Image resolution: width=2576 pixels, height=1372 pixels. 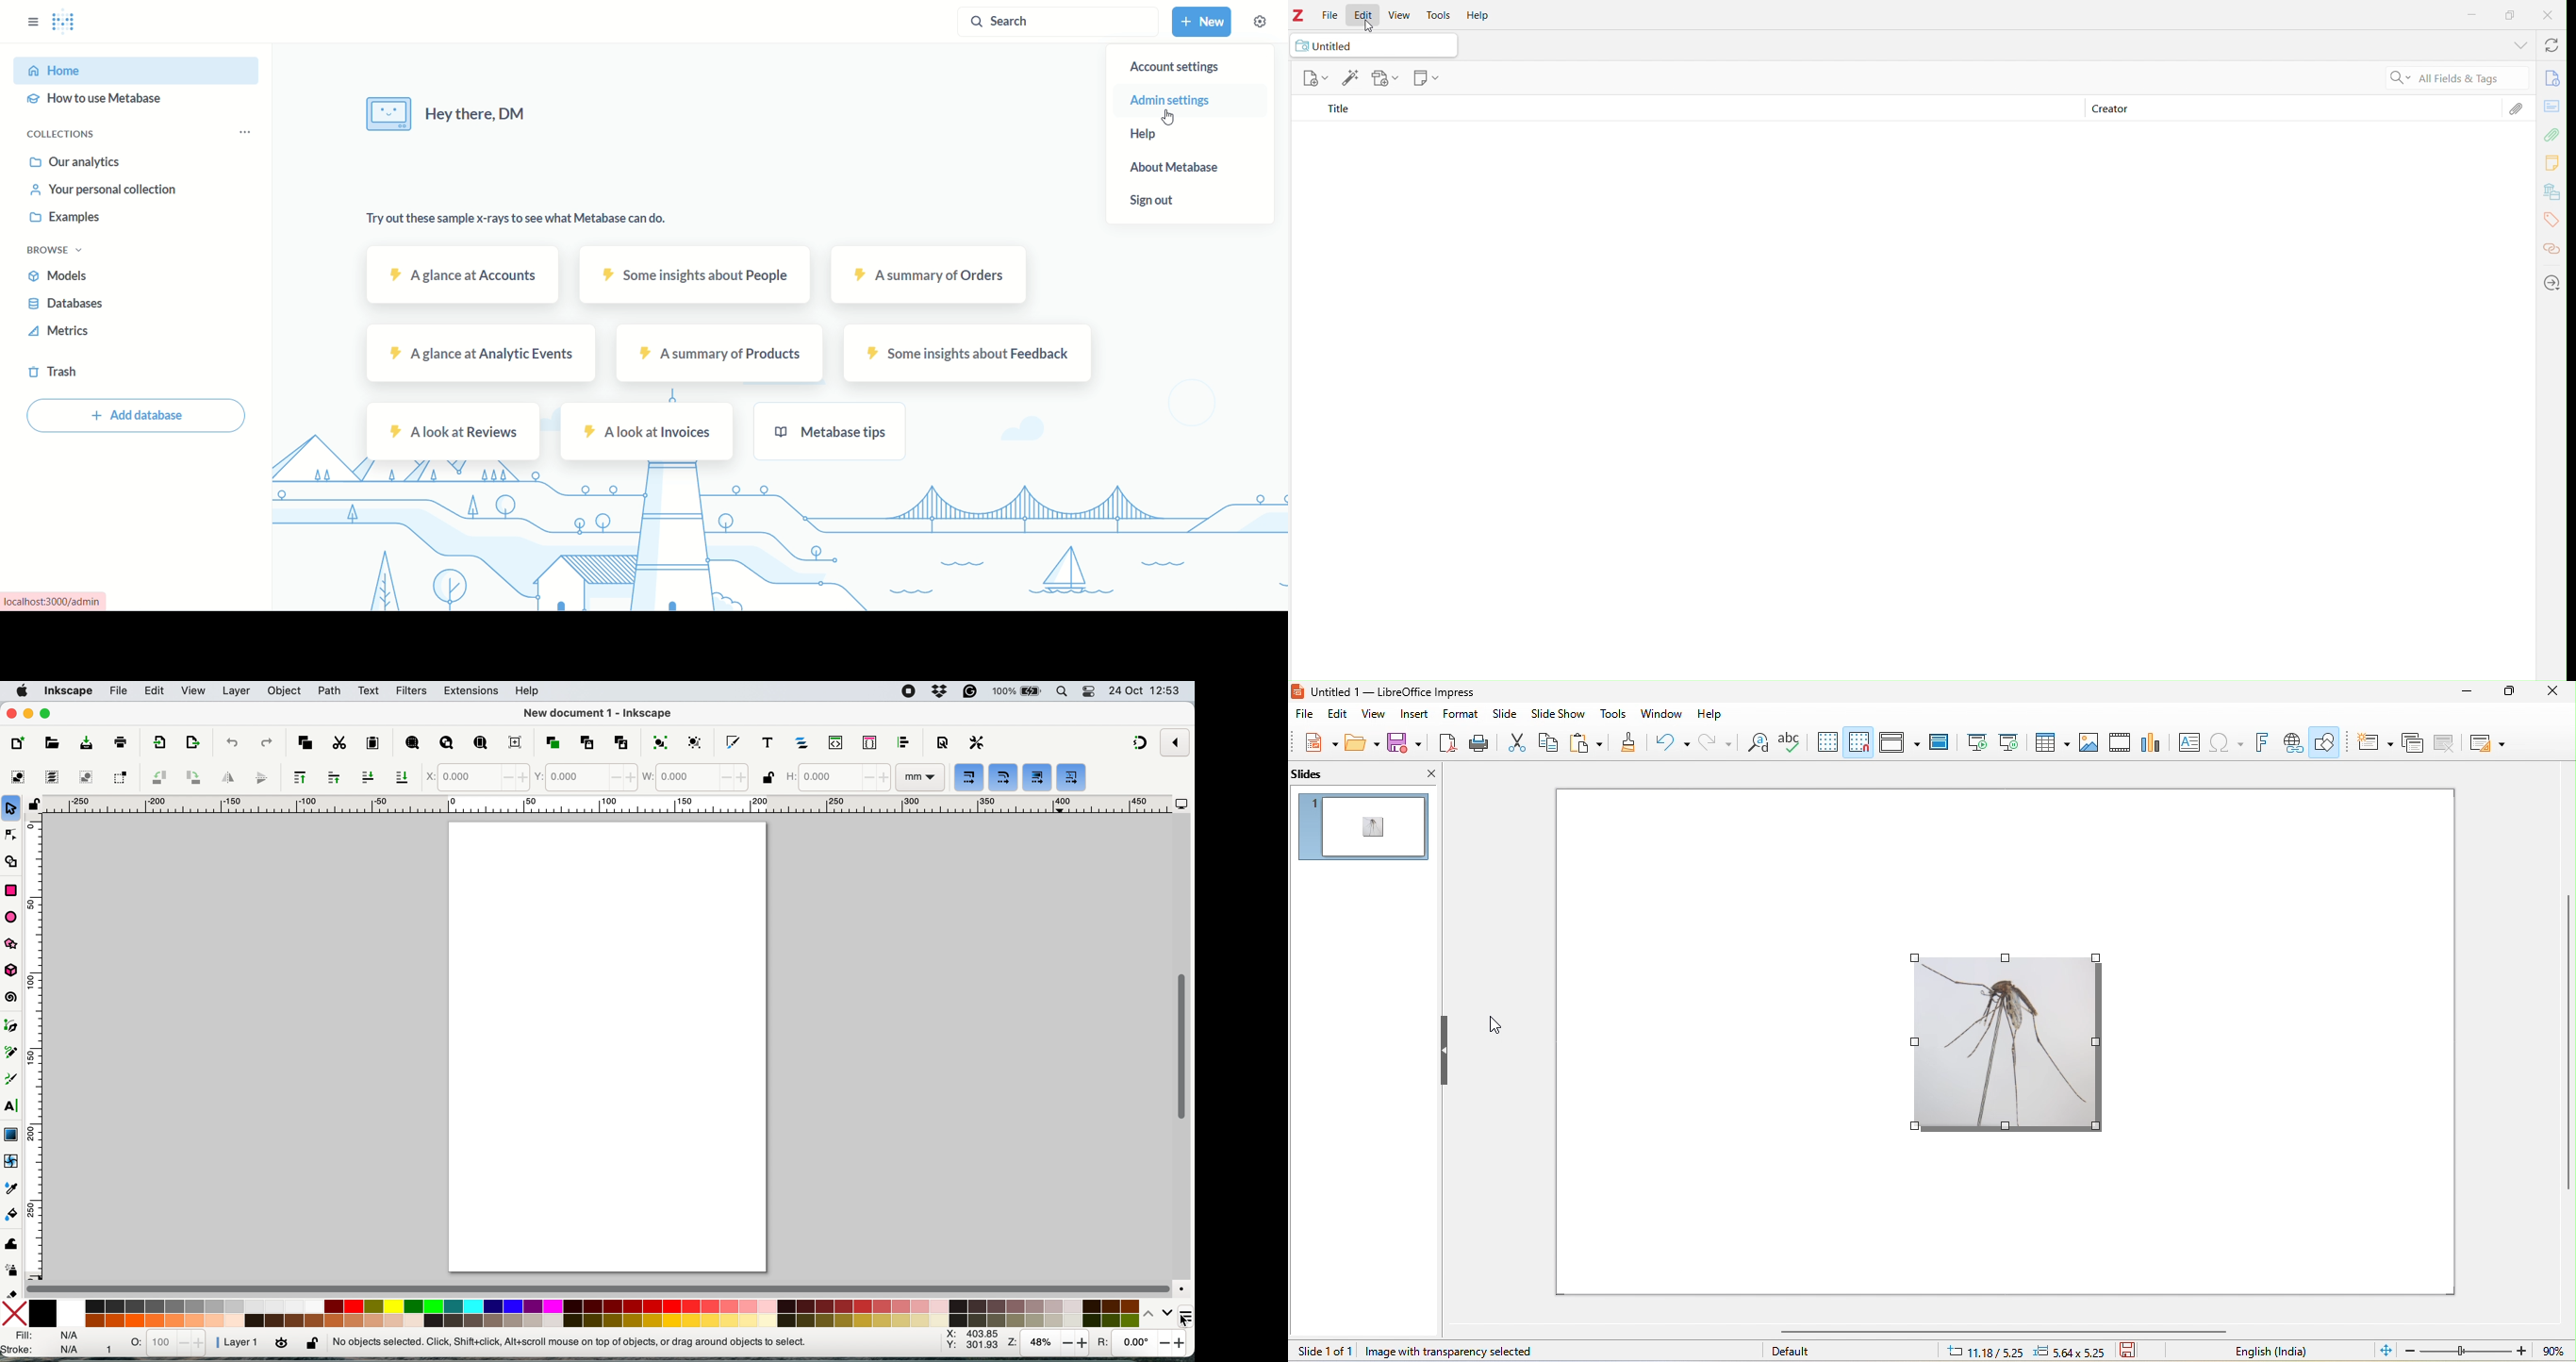 What do you see at coordinates (2553, 135) in the screenshot?
I see `Attachment` at bounding box center [2553, 135].